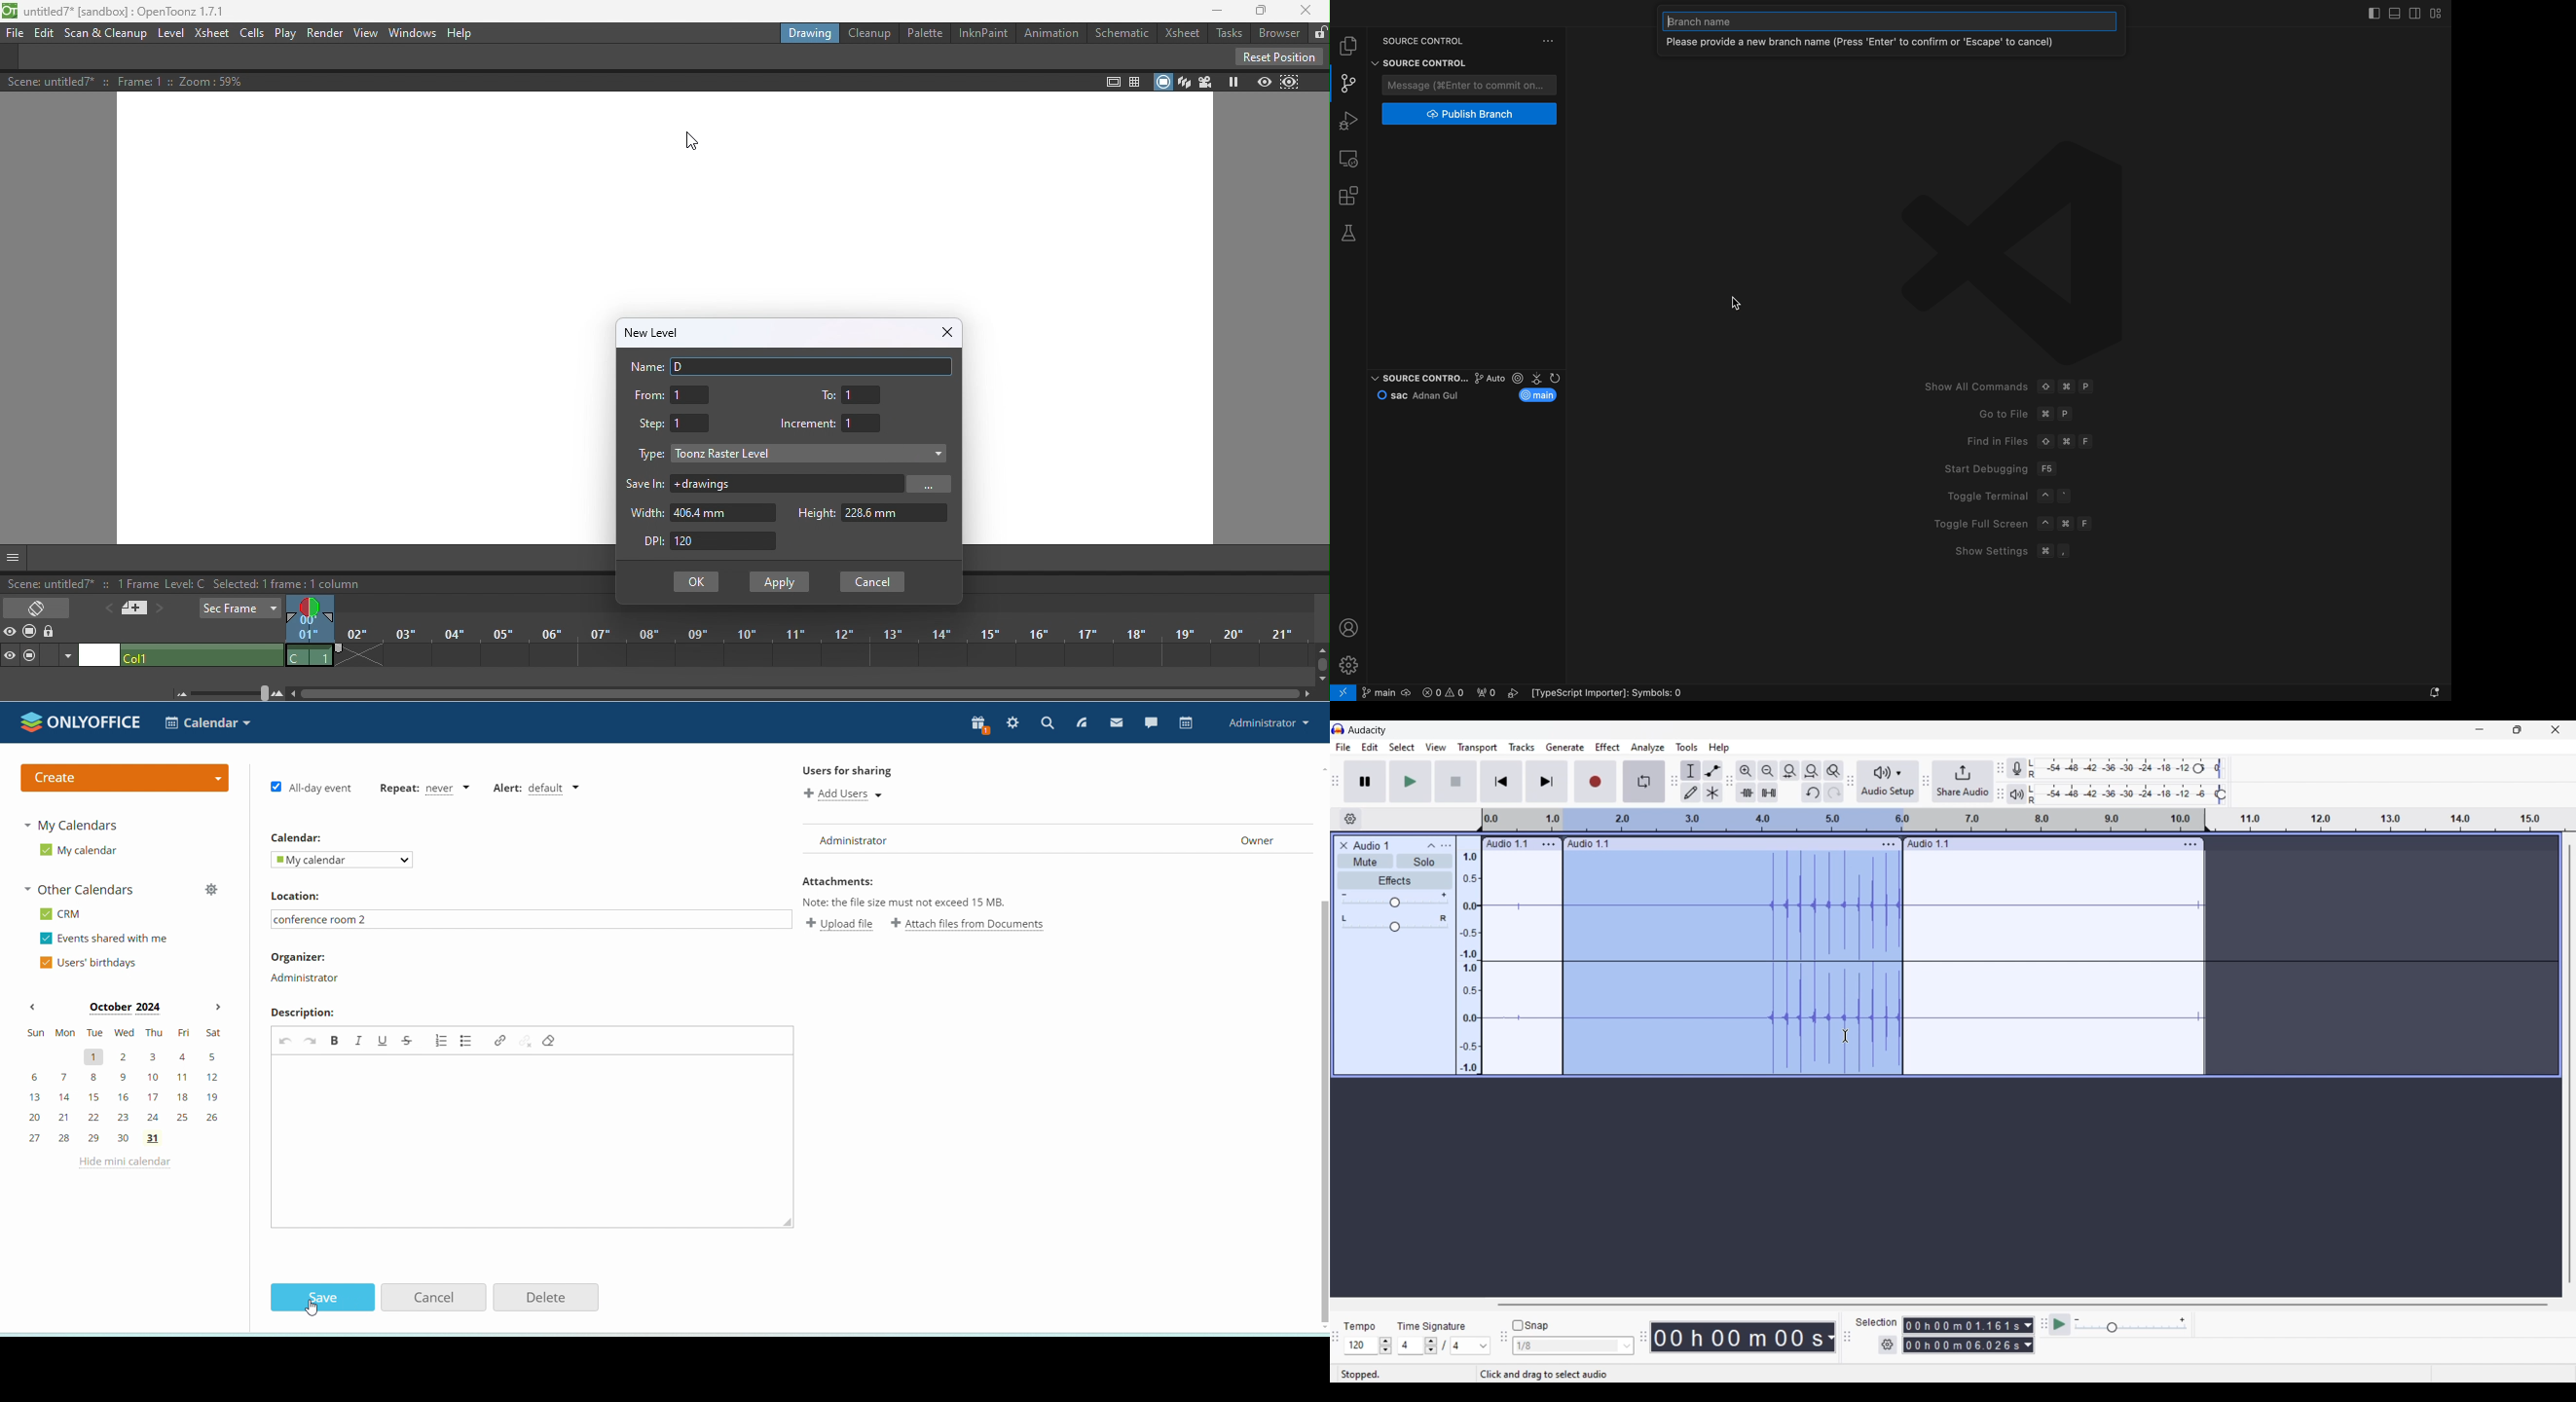 The height and width of the screenshot is (1428, 2576). I want to click on underline, so click(384, 1041).